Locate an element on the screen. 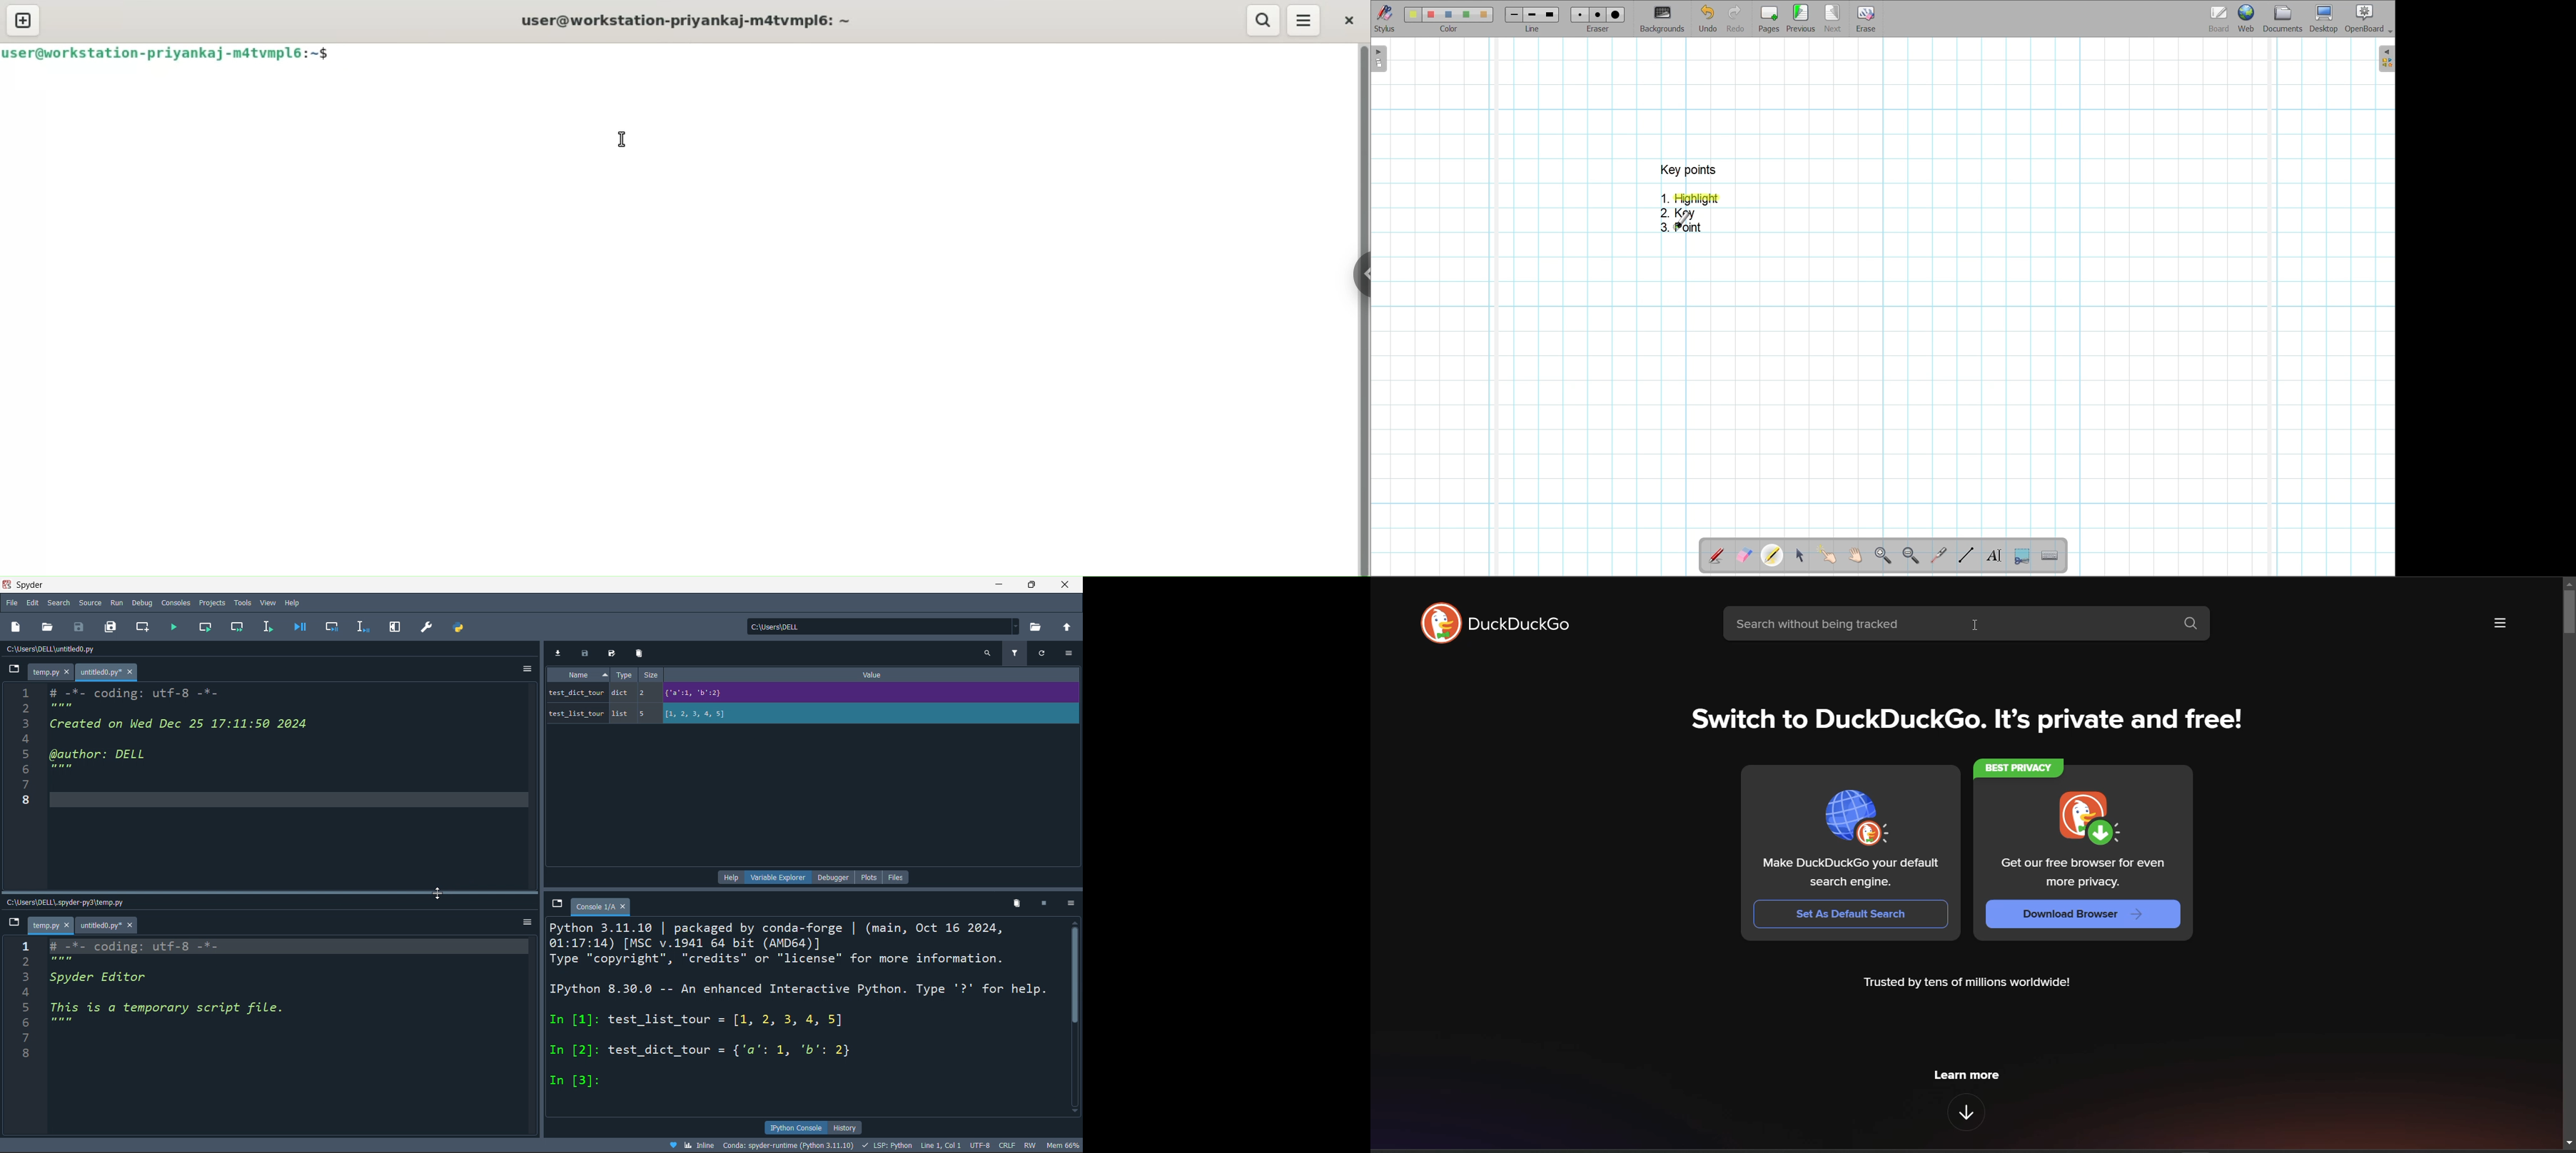 The image size is (2576, 1176). cursor is located at coordinates (622, 139).